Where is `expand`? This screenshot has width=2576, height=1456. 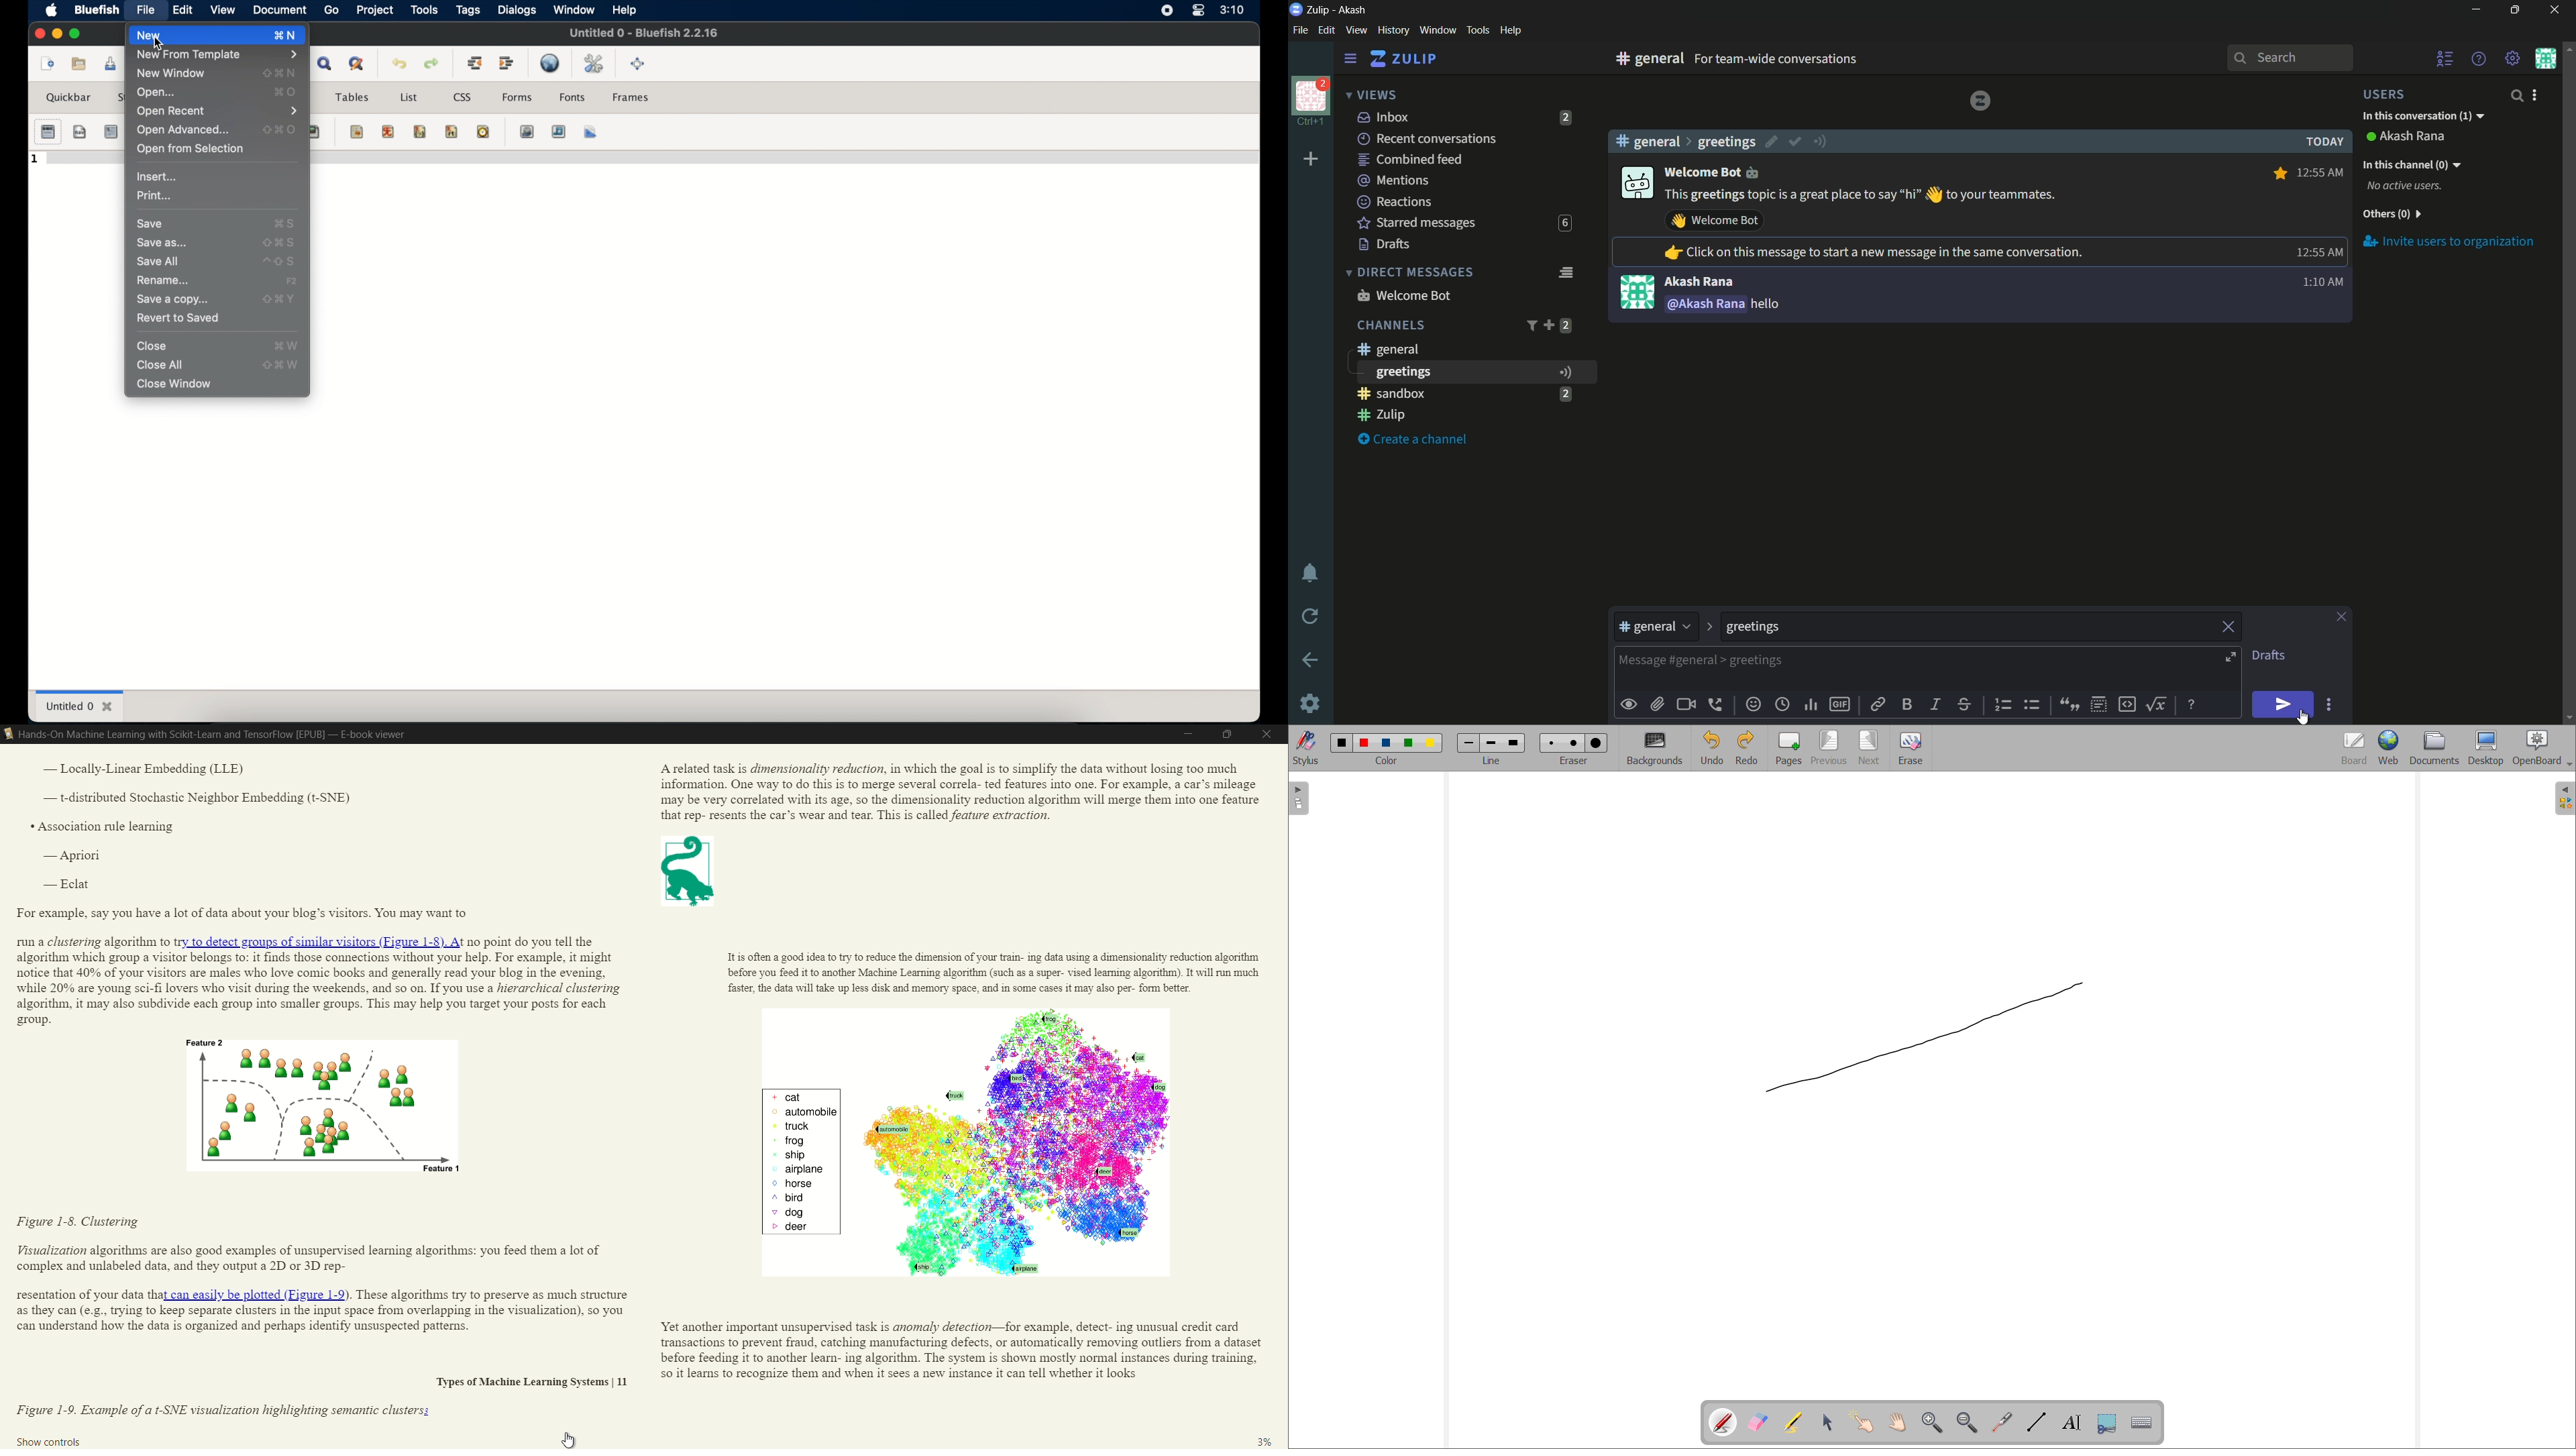
expand is located at coordinates (2233, 659).